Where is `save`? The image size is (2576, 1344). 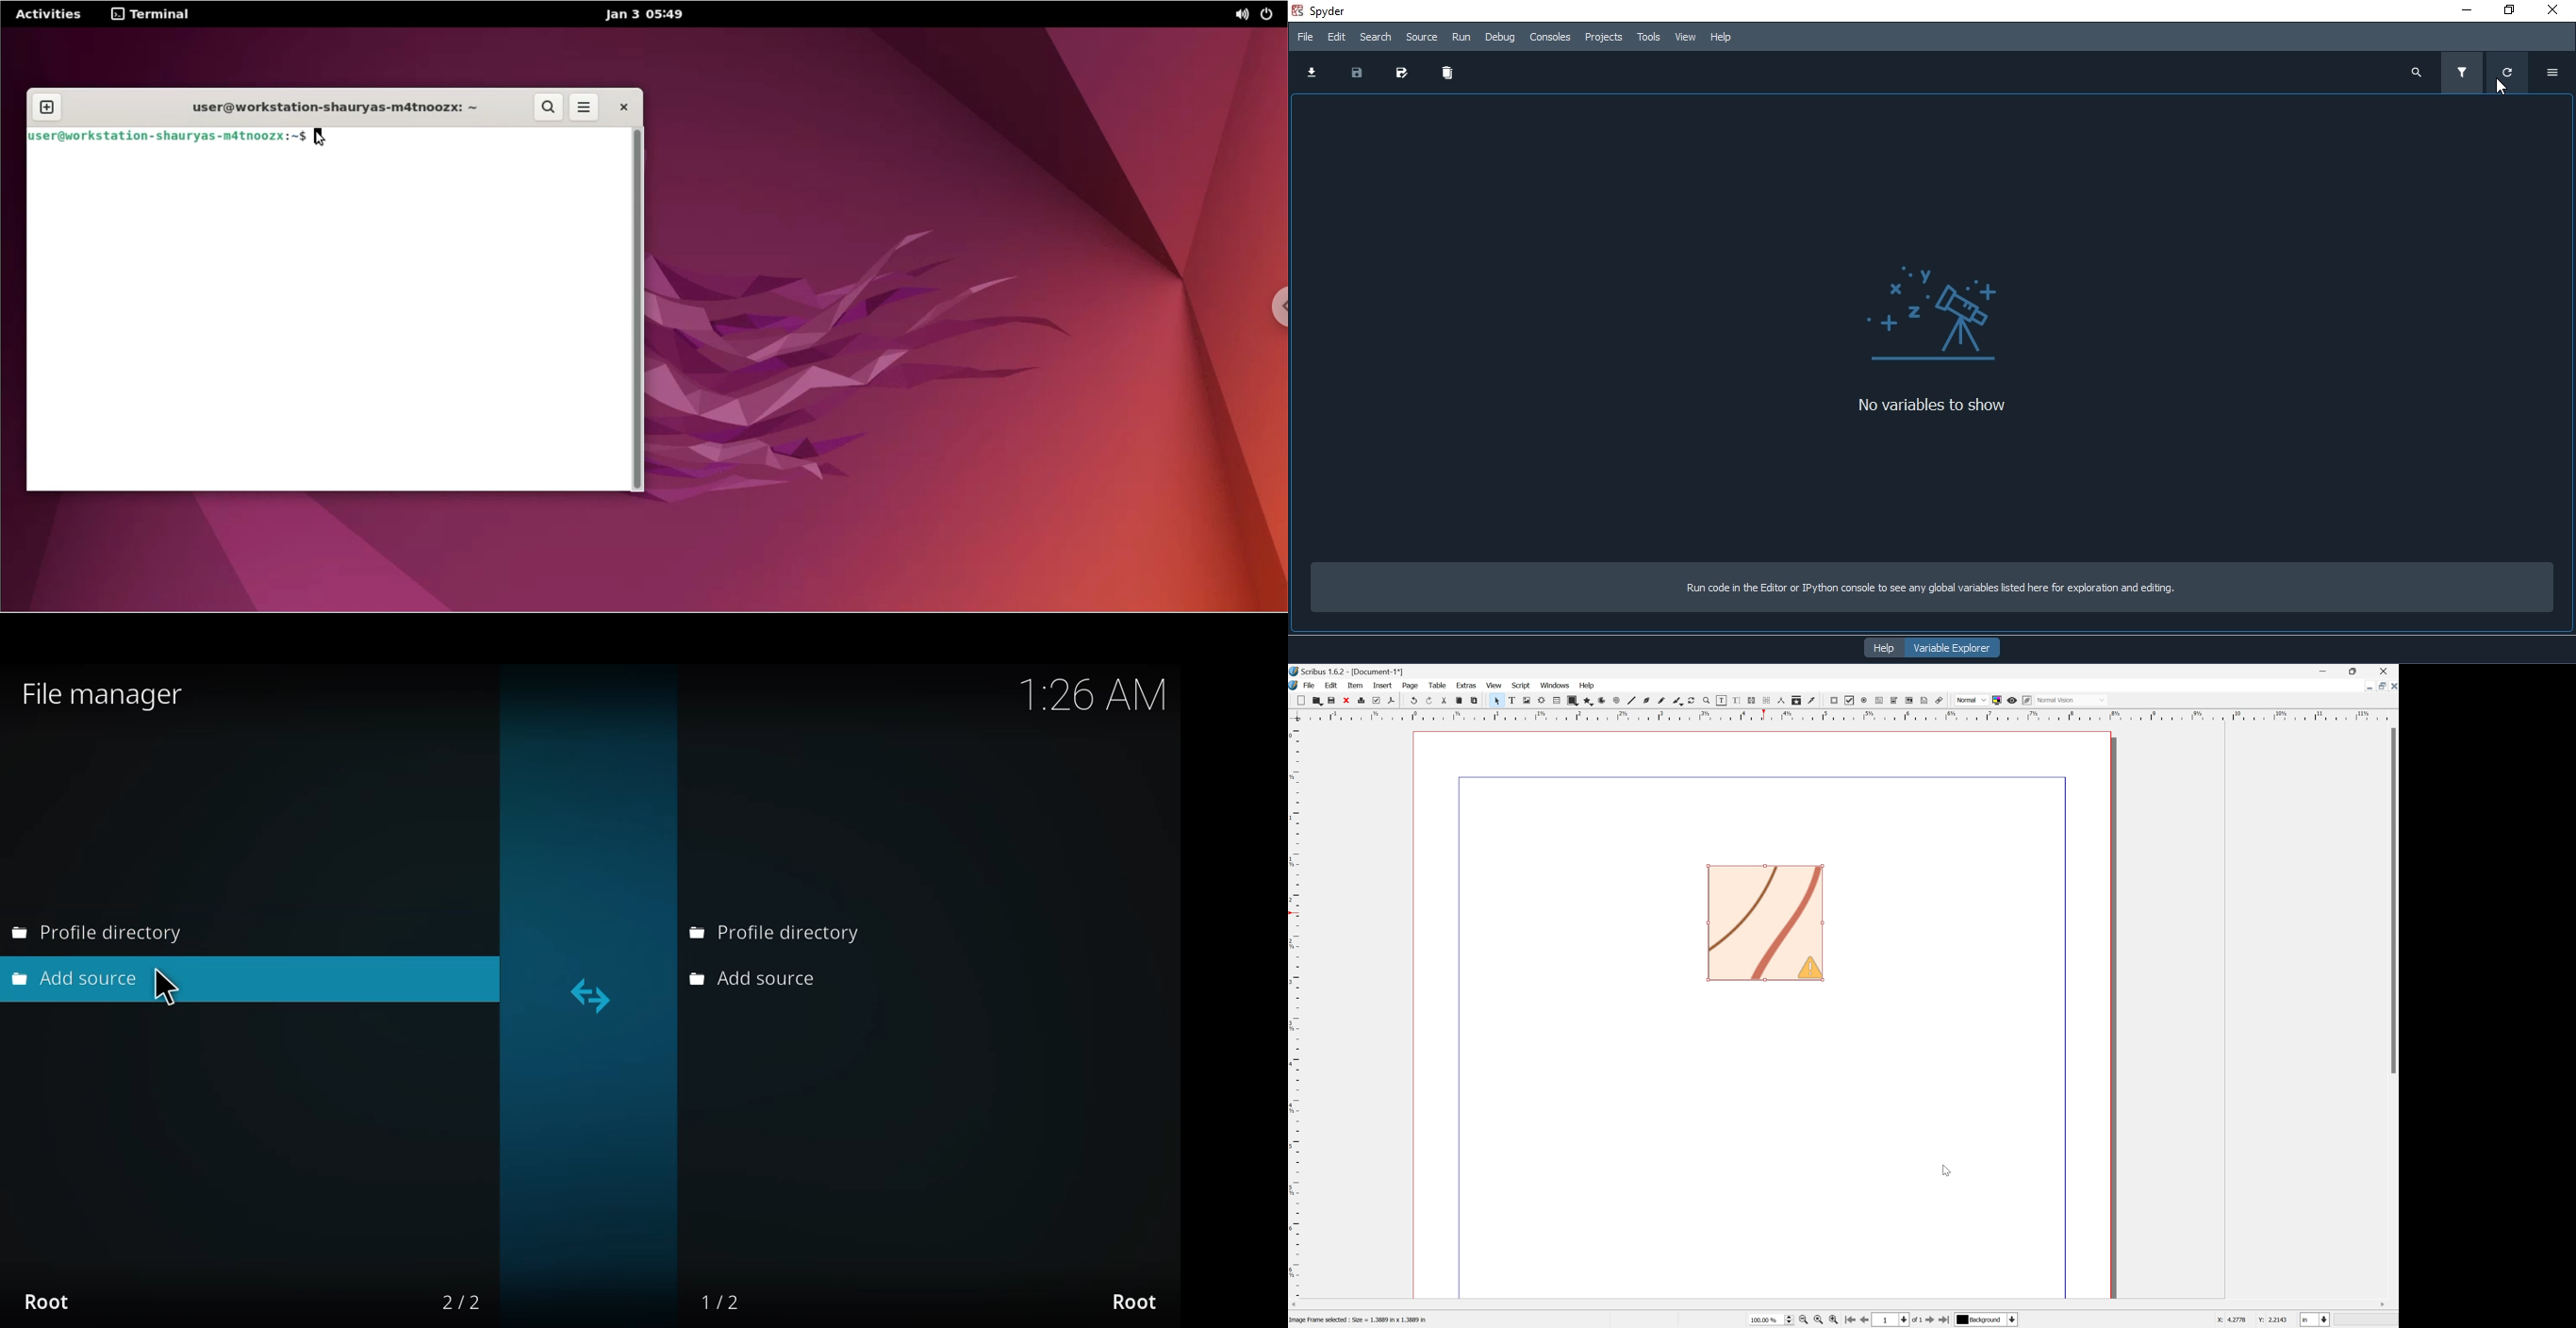 save is located at coordinates (1354, 73).